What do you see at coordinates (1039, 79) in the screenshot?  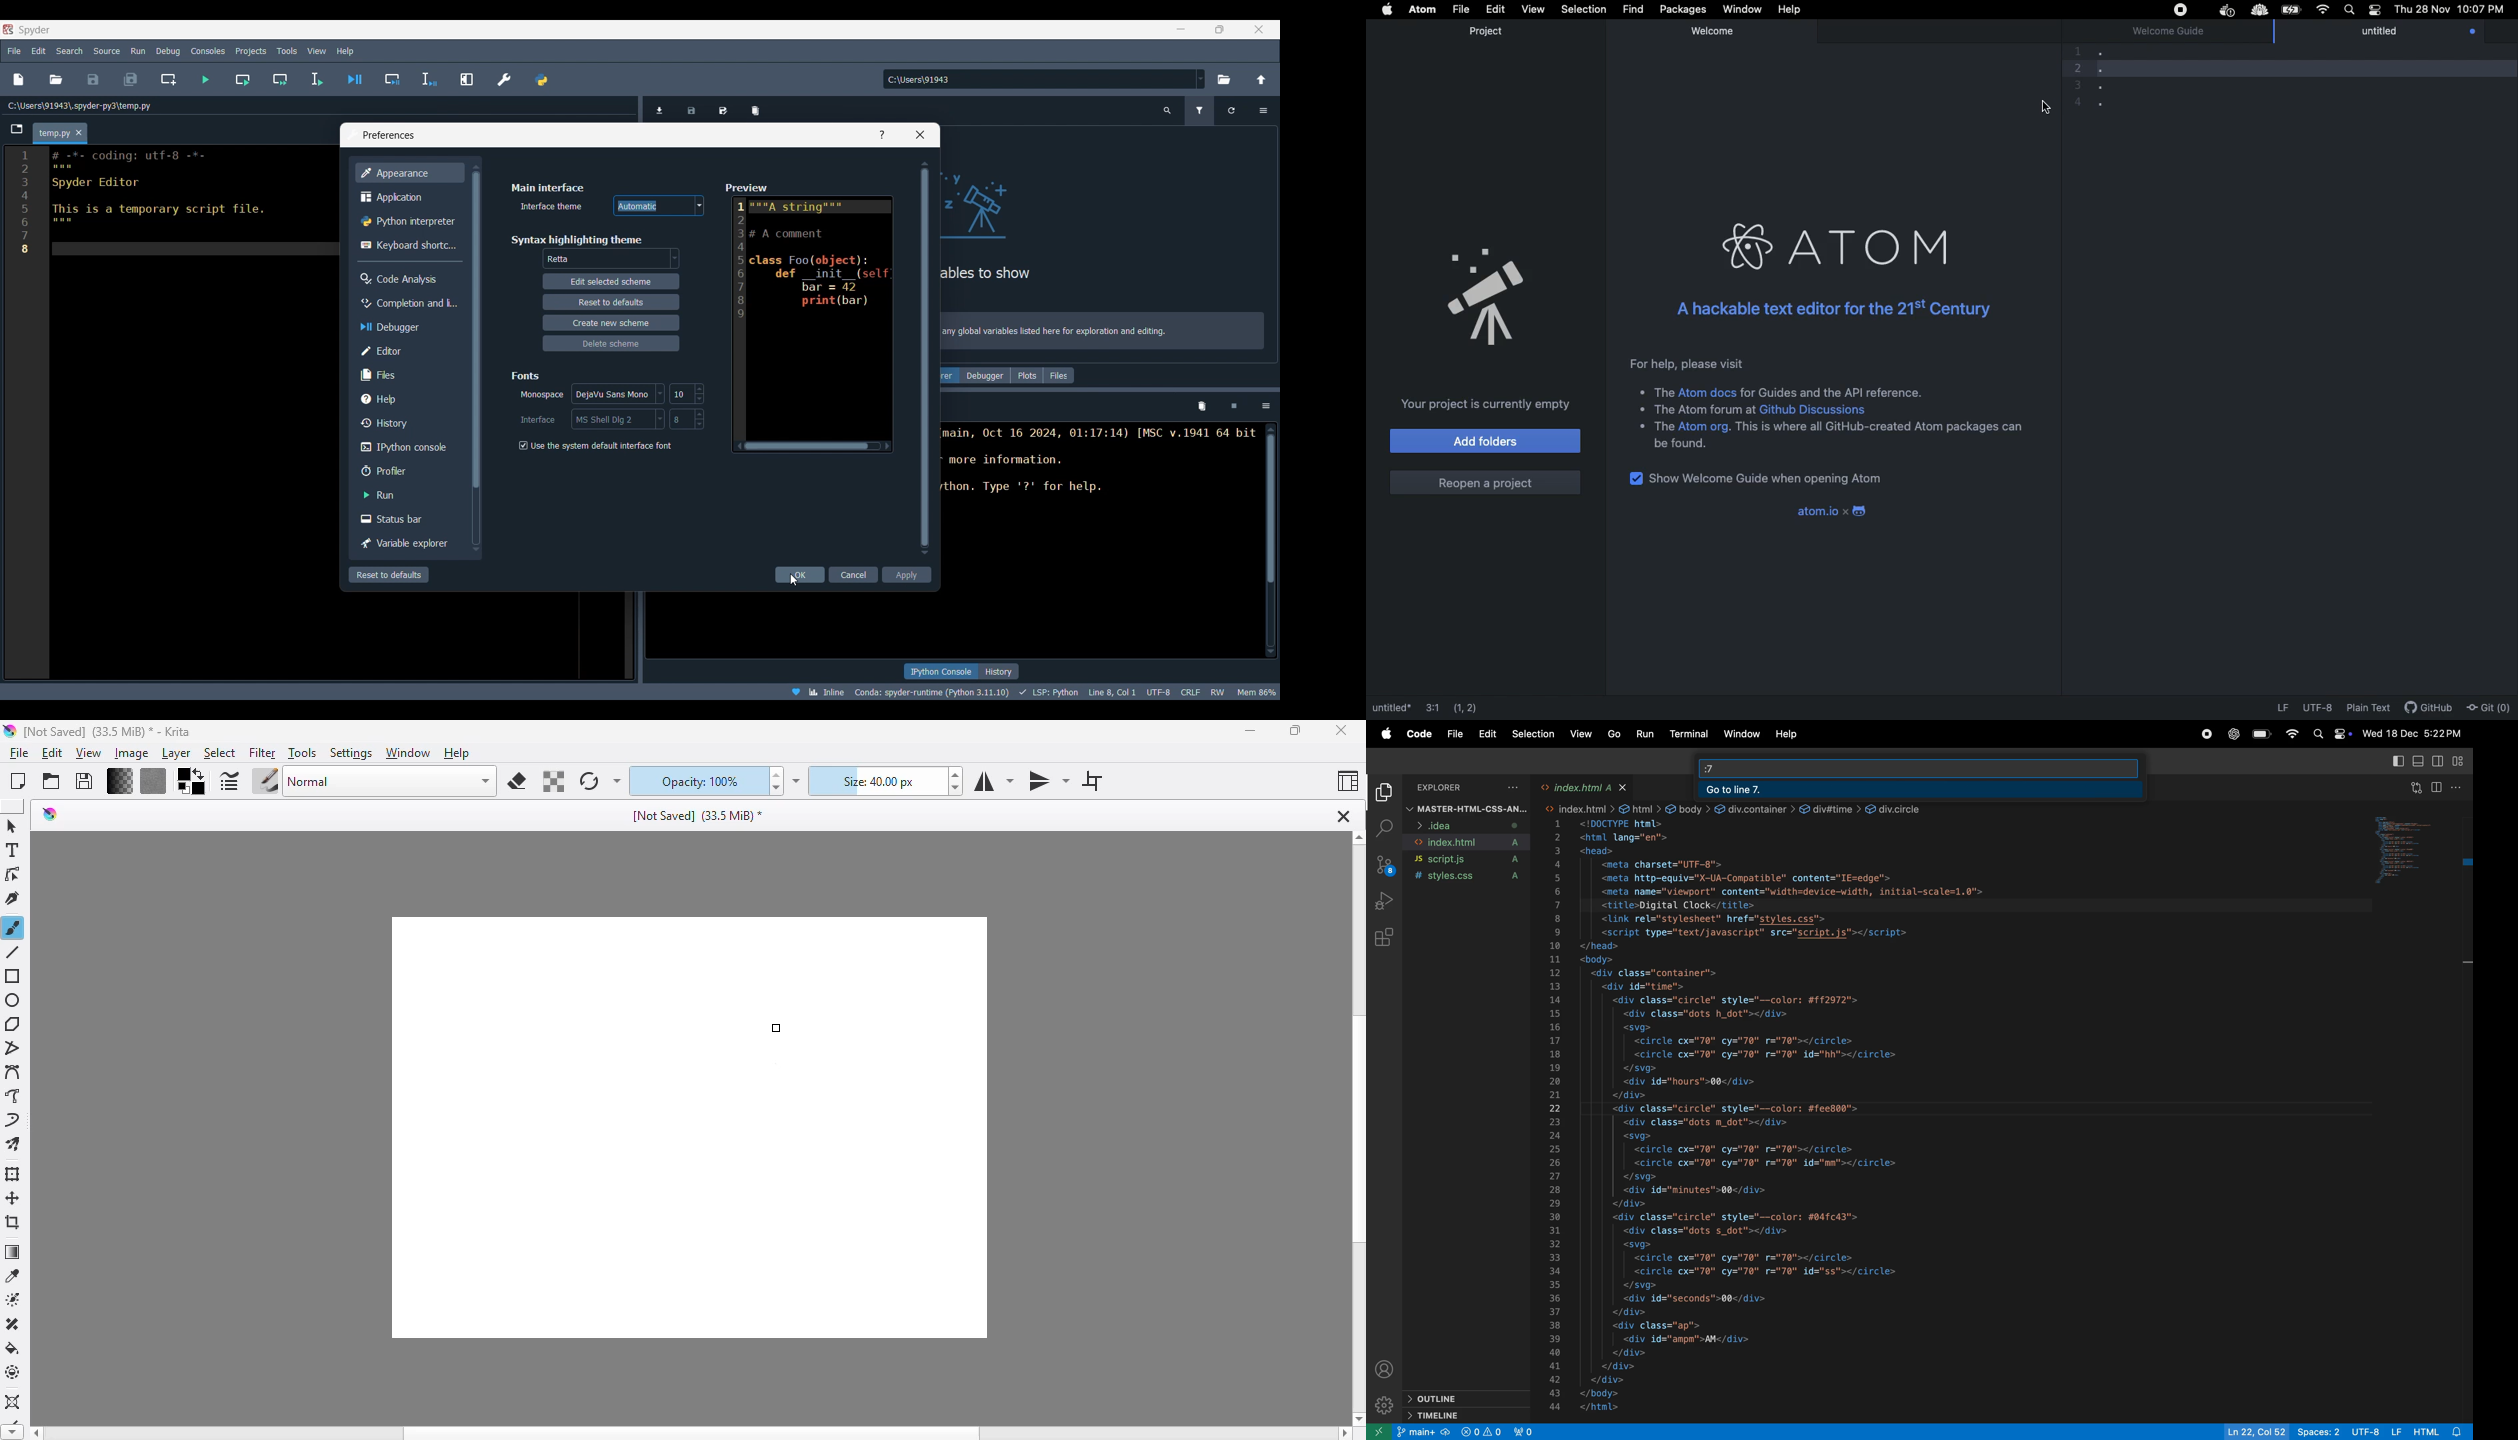 I see `Input location` at bounding box center [1039, 79].